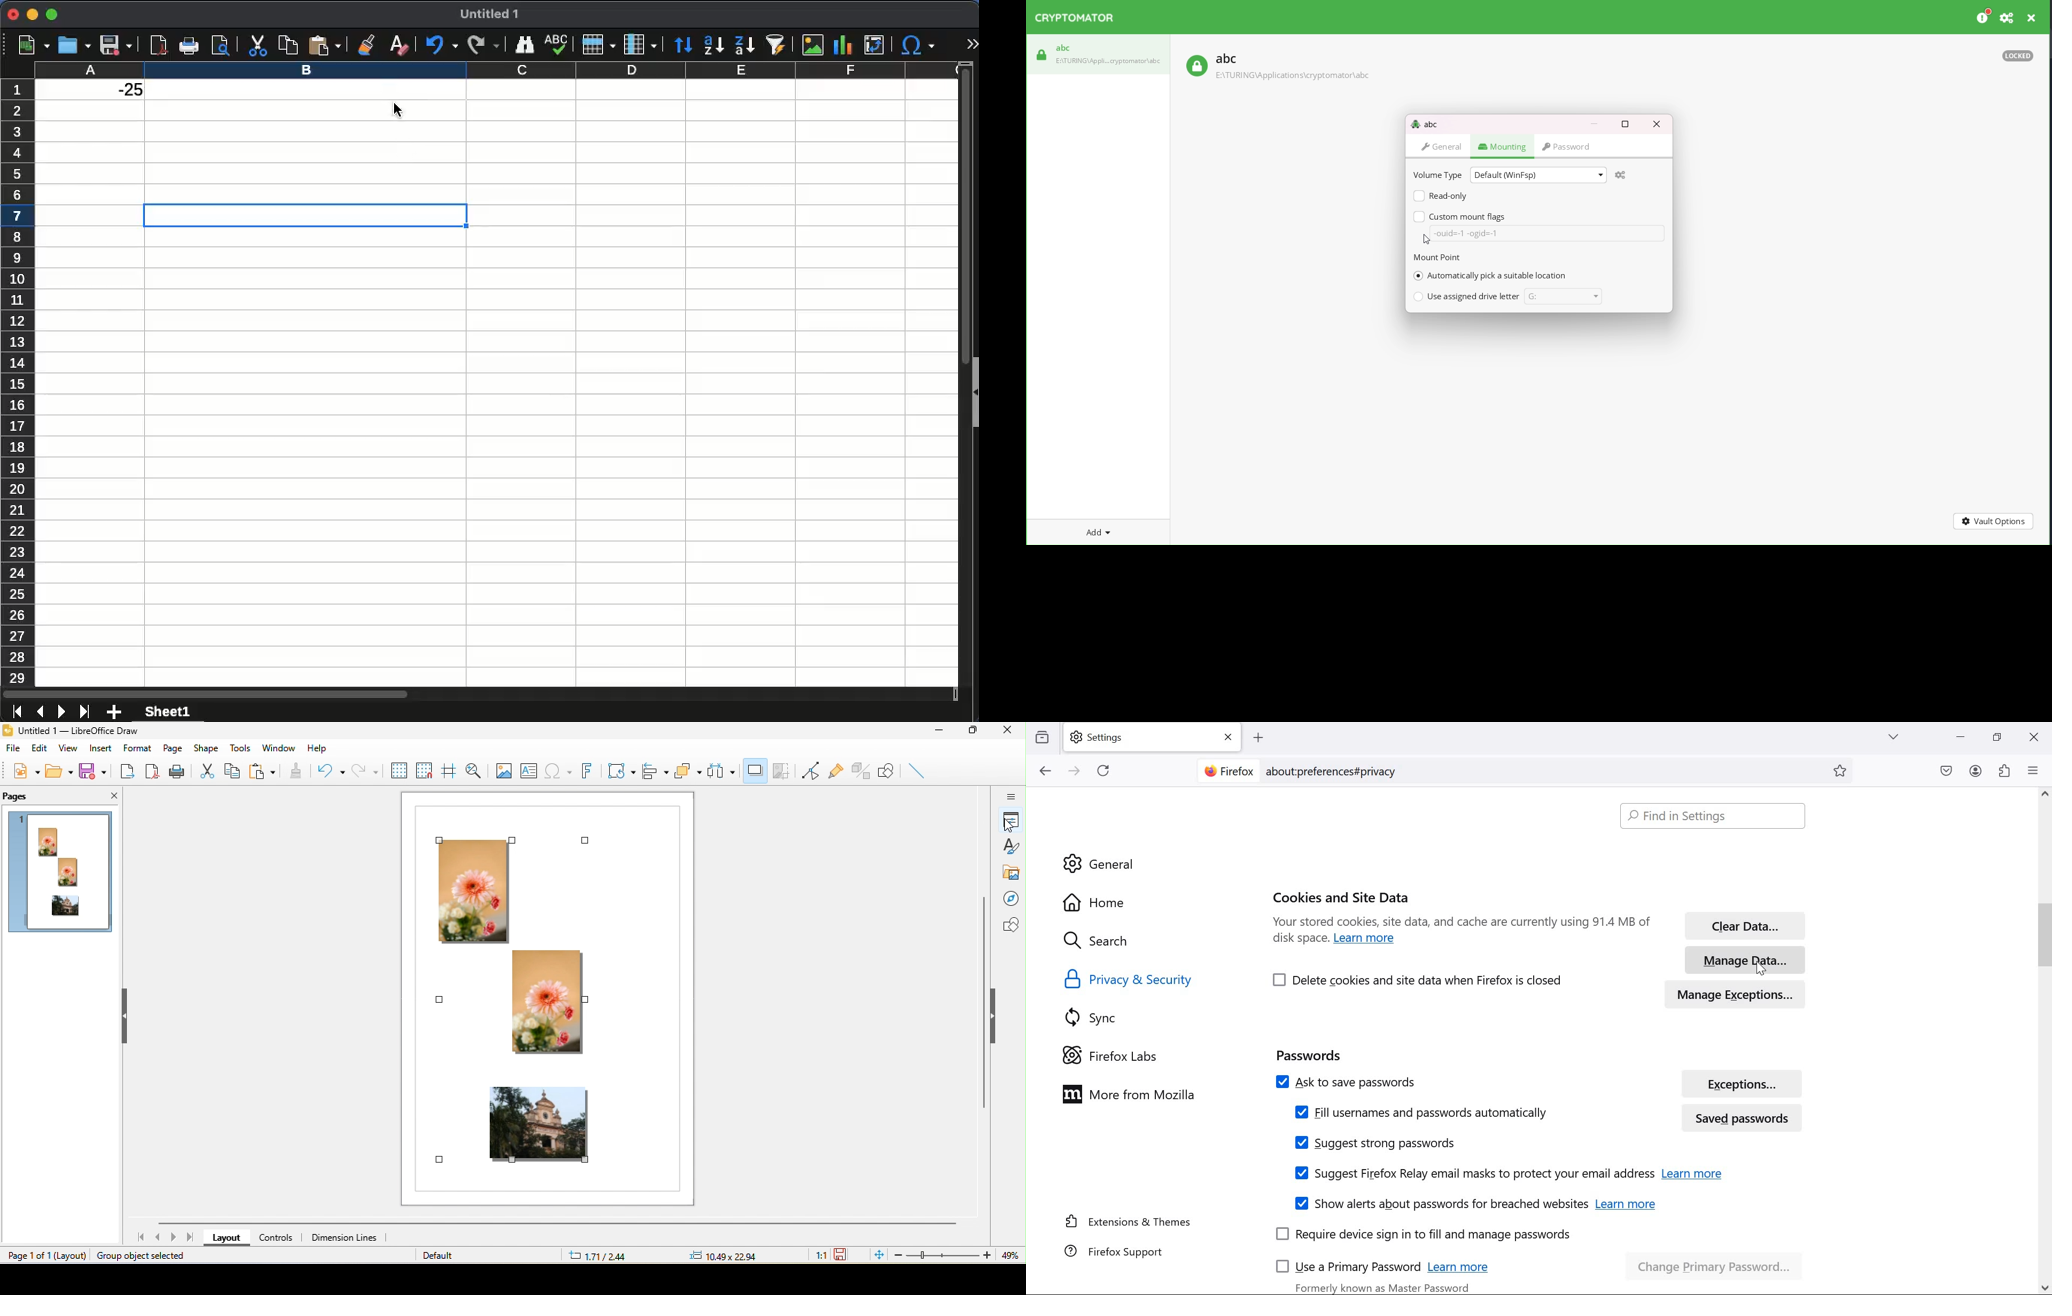  What do you see at coordinates (71, 731) in the screenshot?
I see `Untitled 1 — LibreOffice Draw` at bounding box center [71, 731].